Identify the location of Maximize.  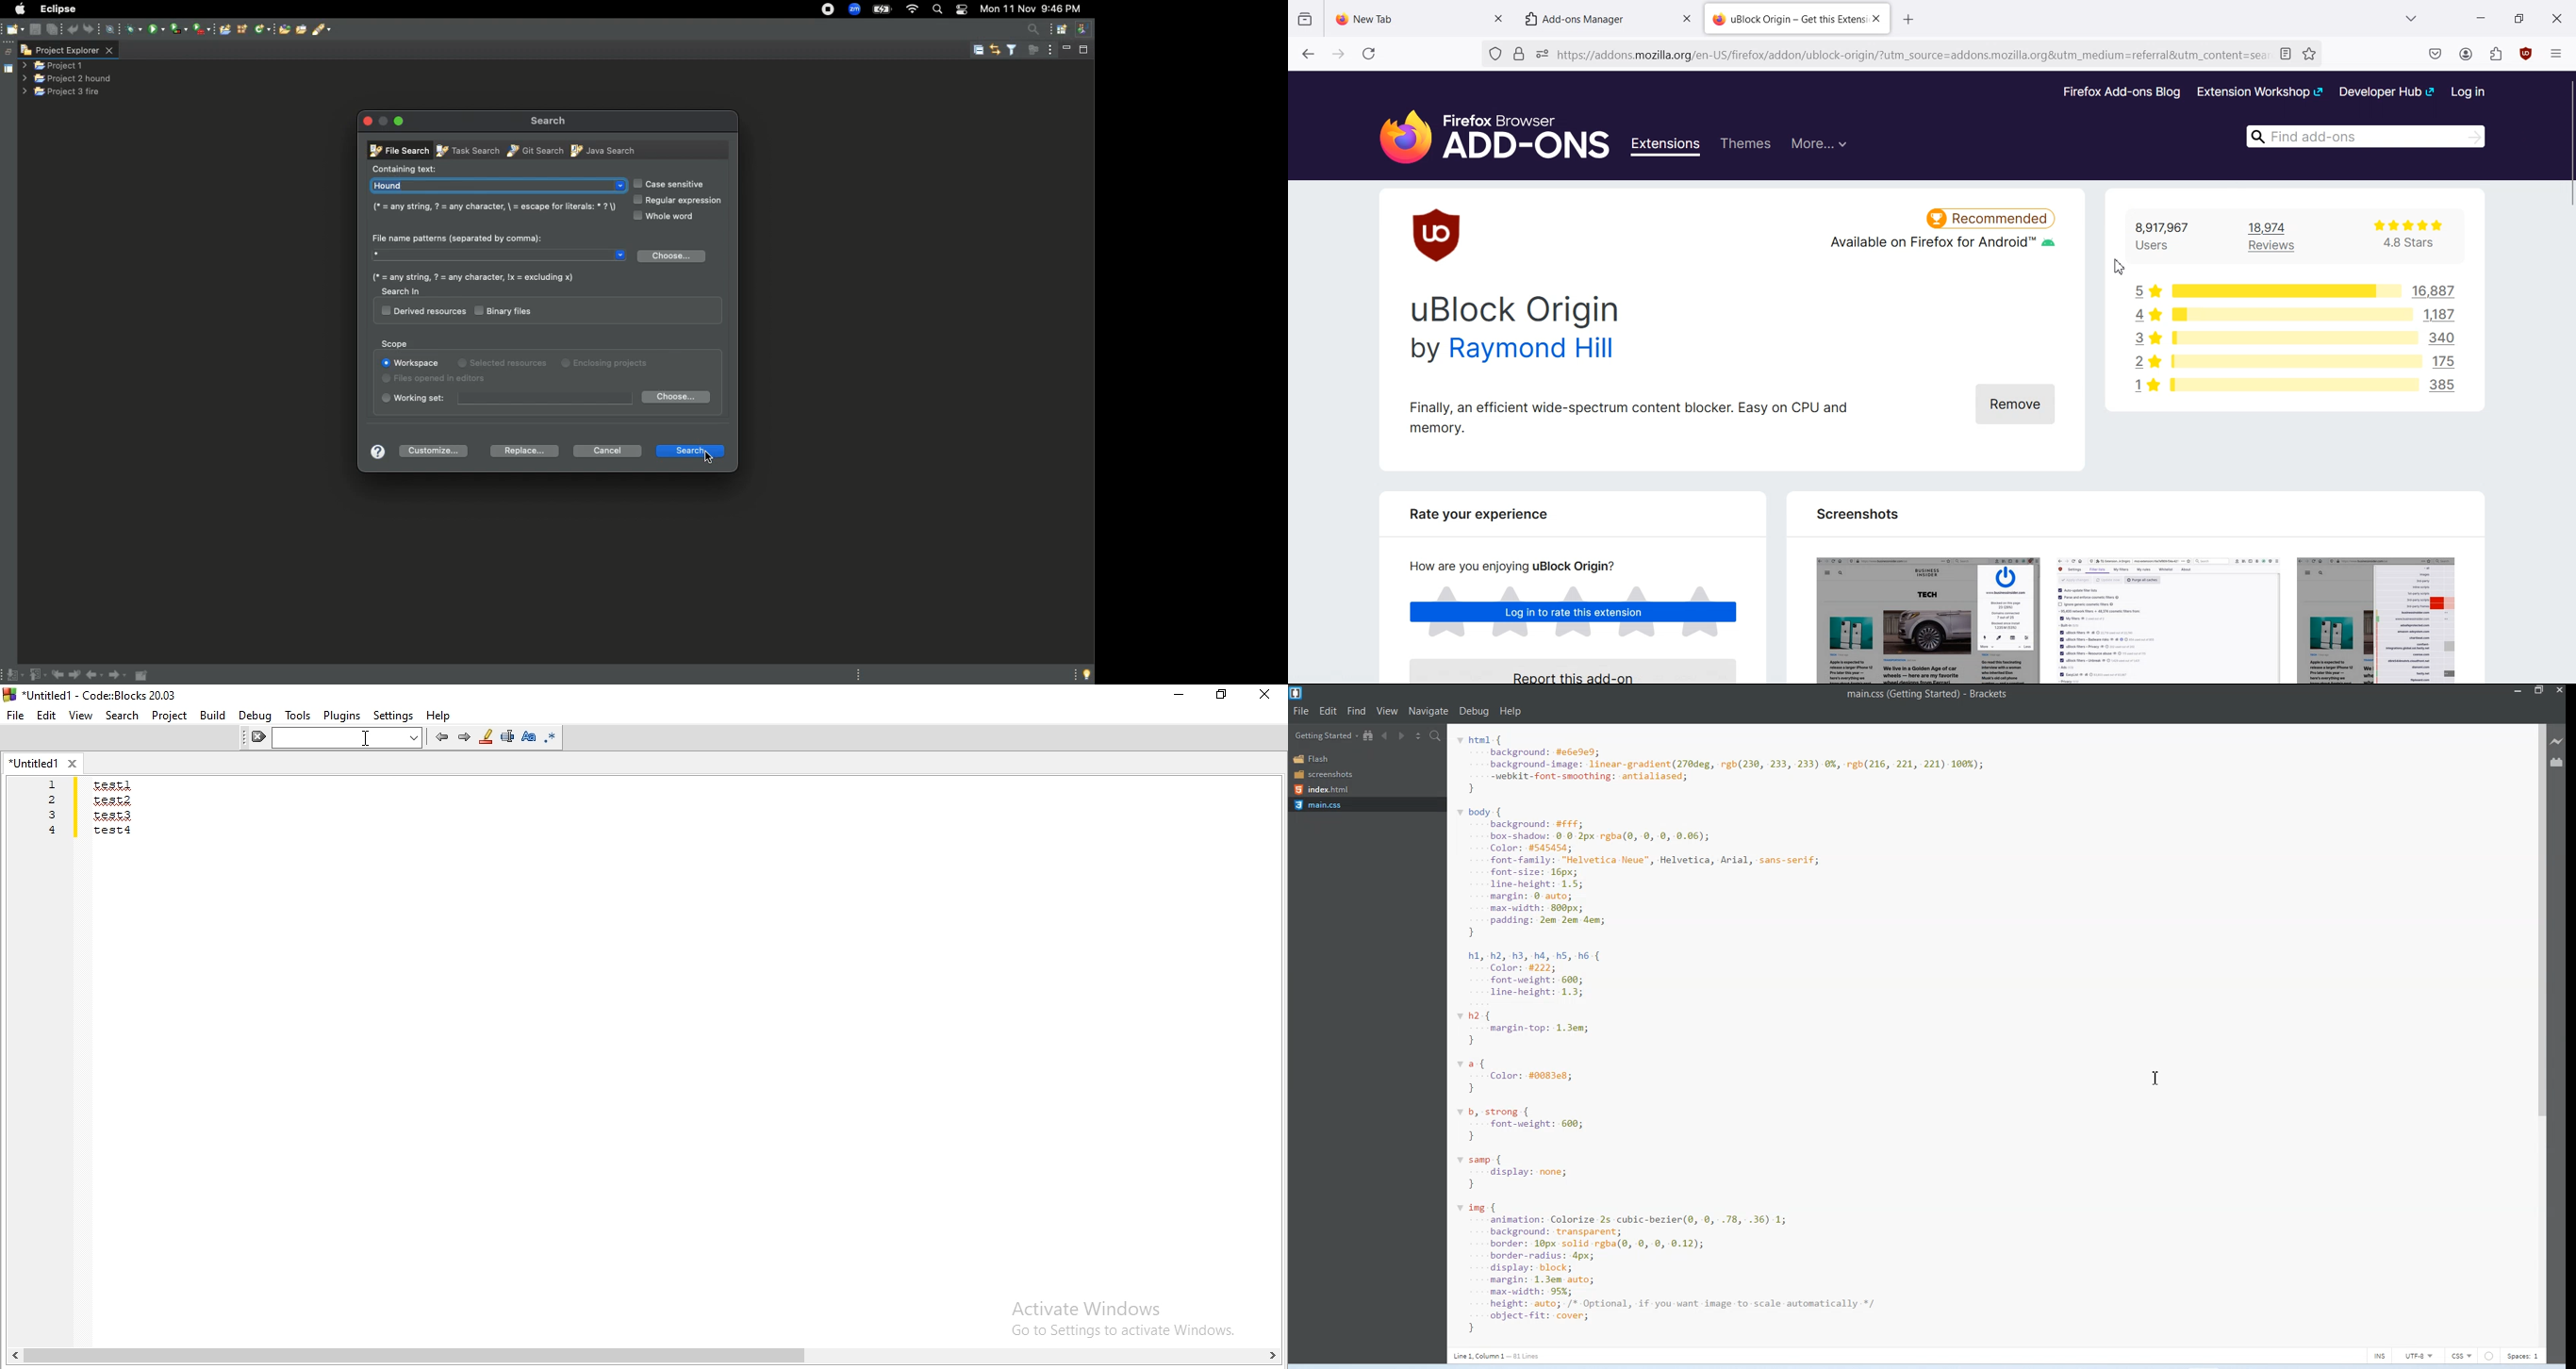
(2540, 691).